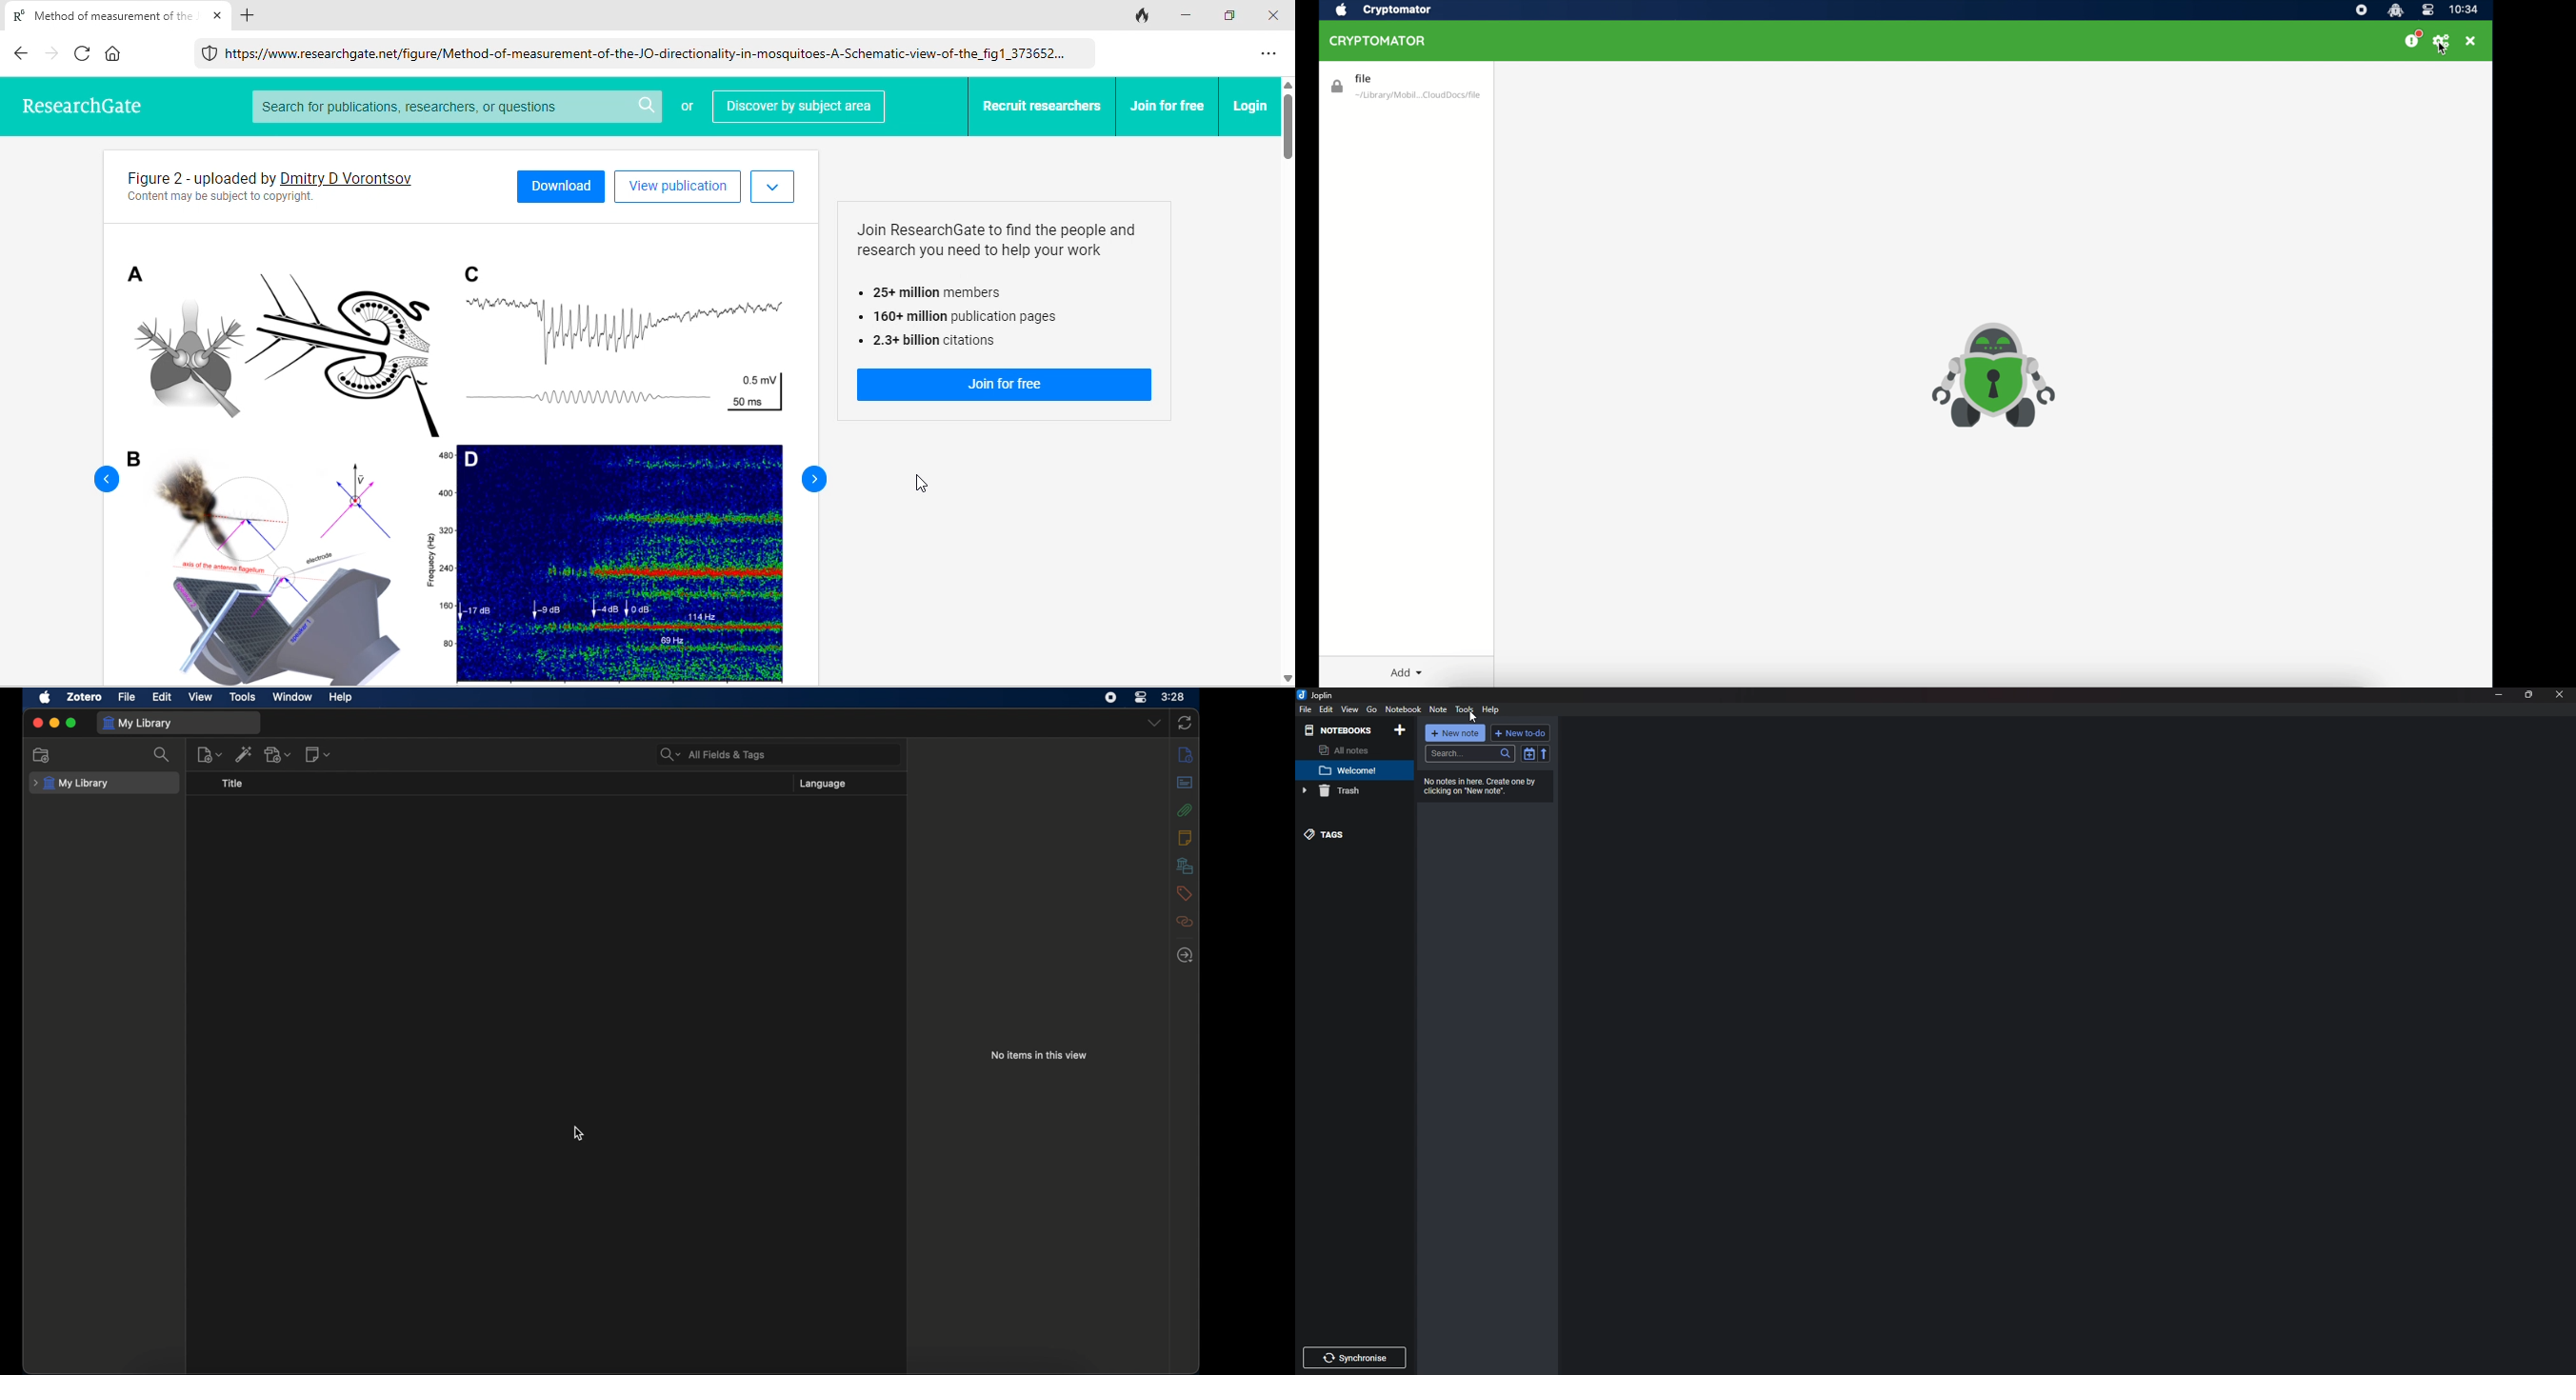  I want to click on Join for free, so click(1007, 386).